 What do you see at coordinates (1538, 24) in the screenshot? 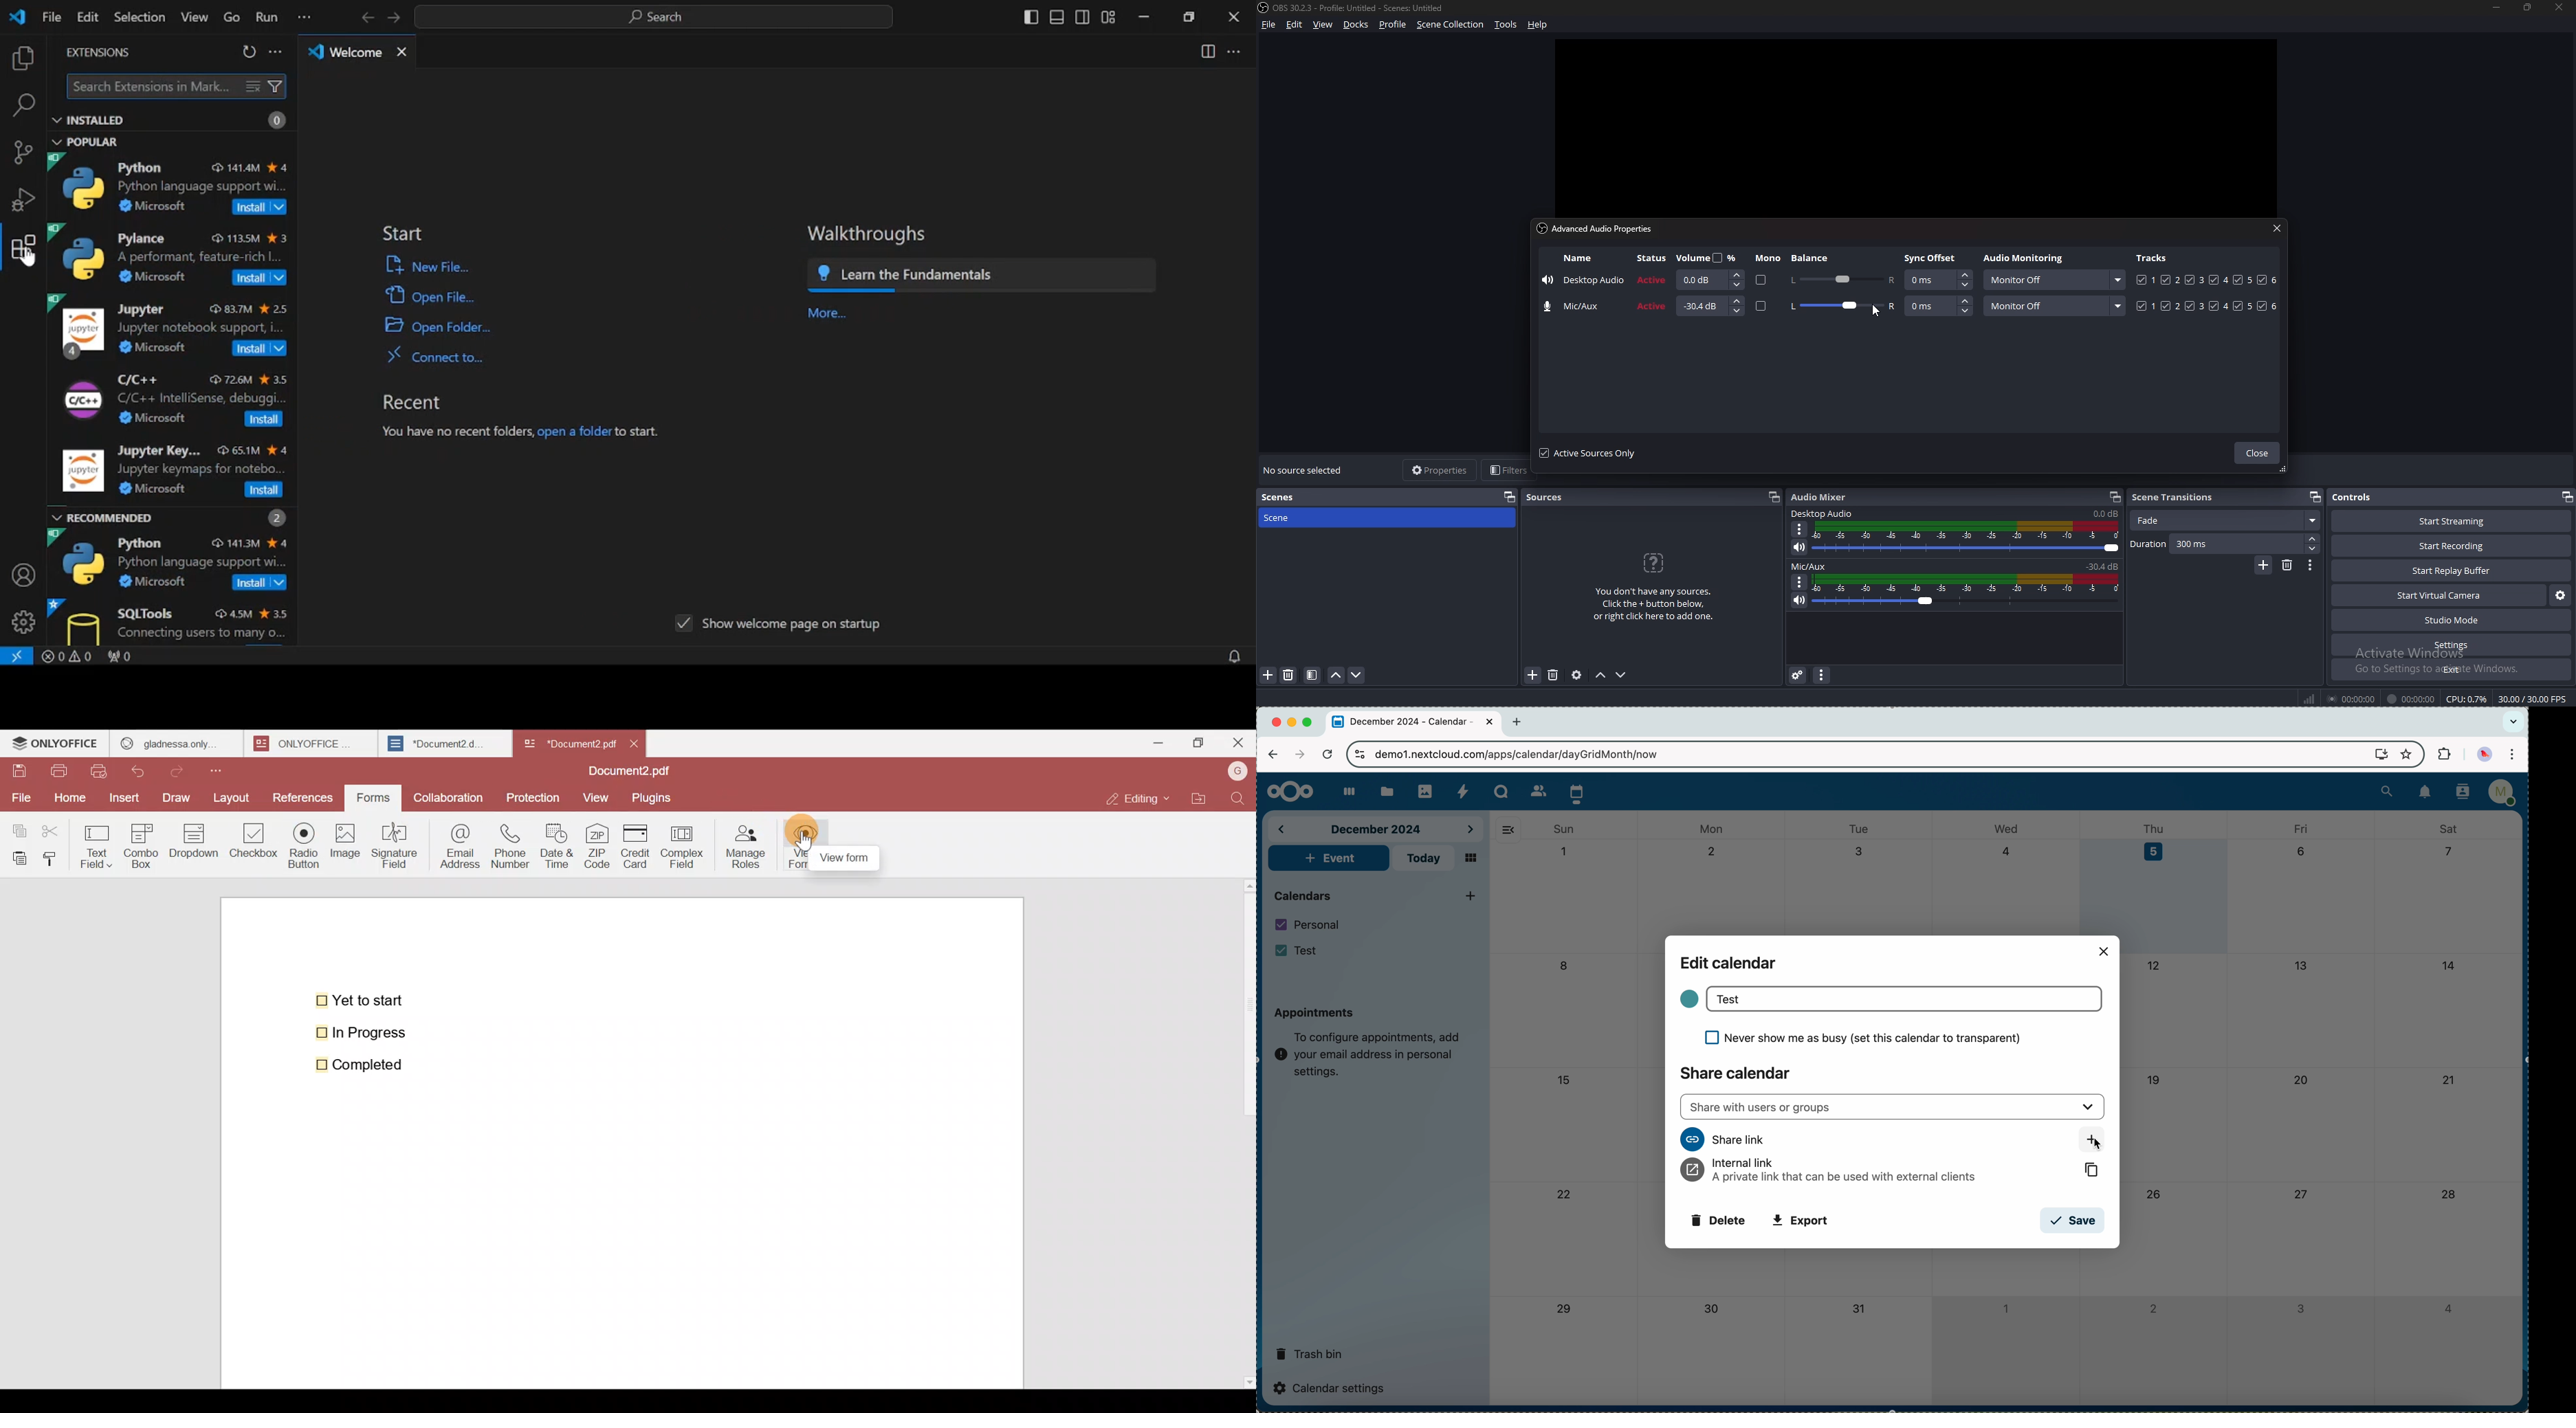
I see `help` at bounding box center [1538, 24].